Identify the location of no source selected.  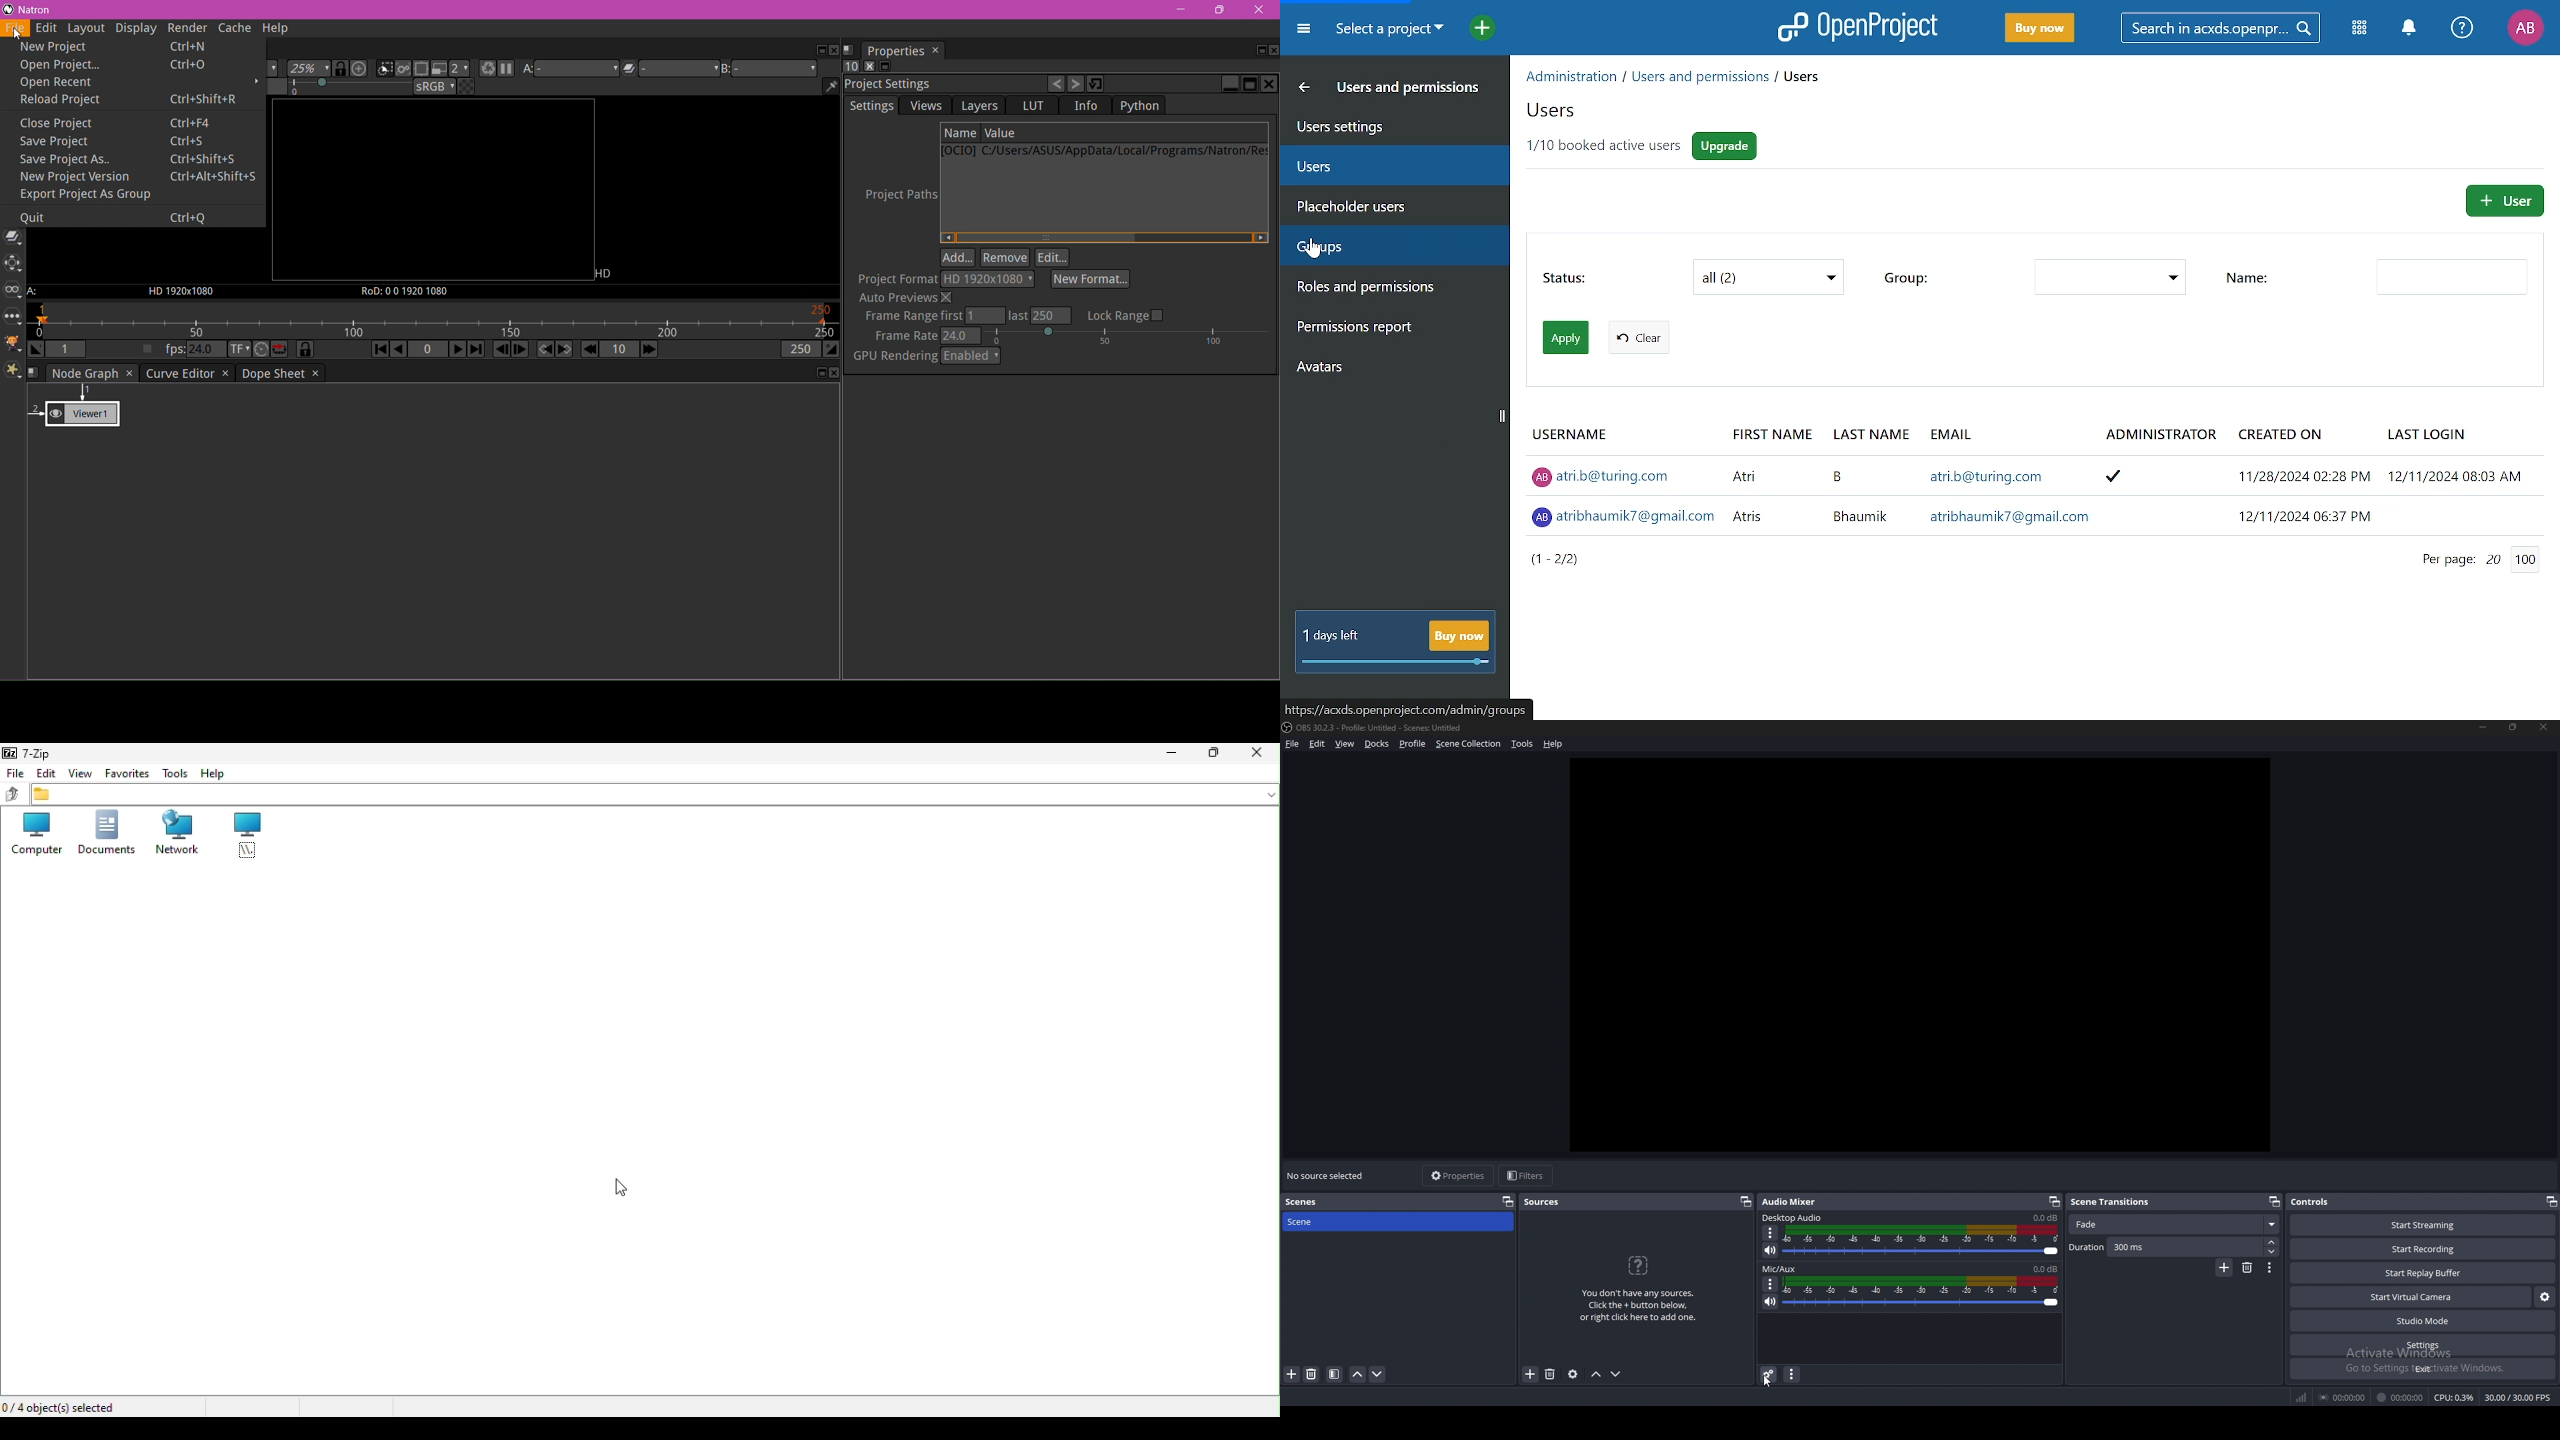
(1328, 1175).